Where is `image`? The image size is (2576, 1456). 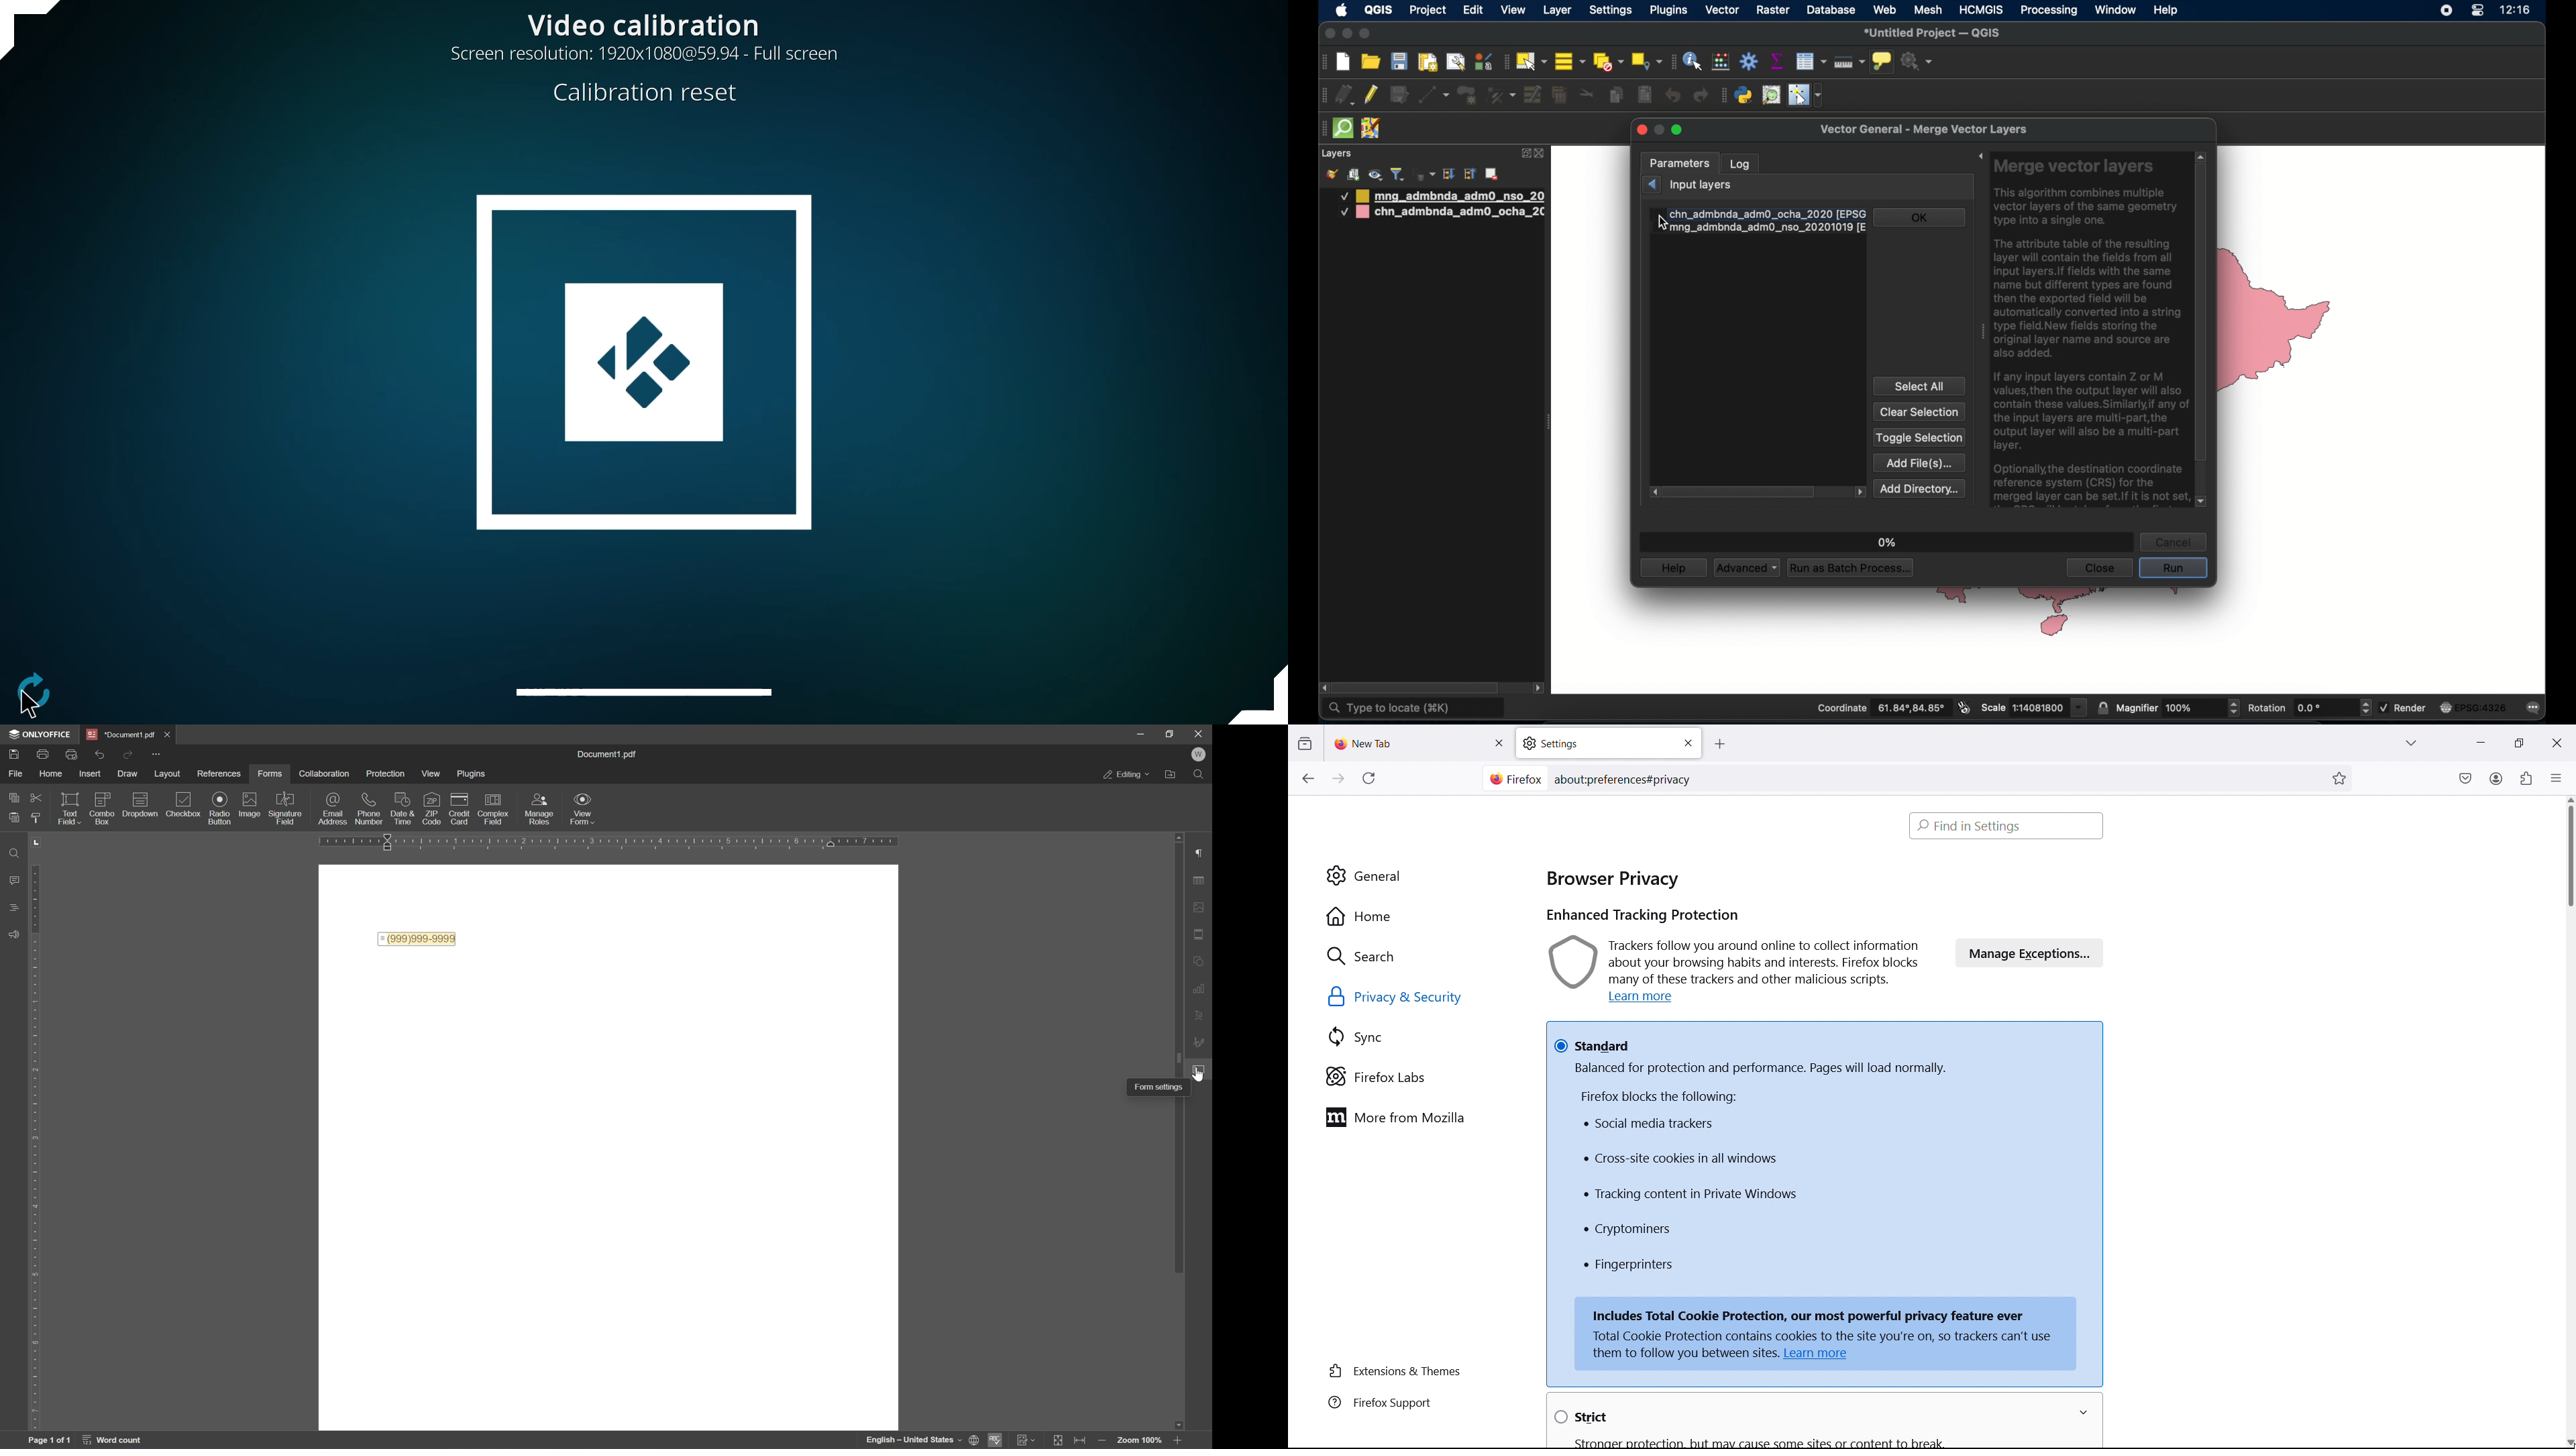 image is located at coordinates (252, 806).